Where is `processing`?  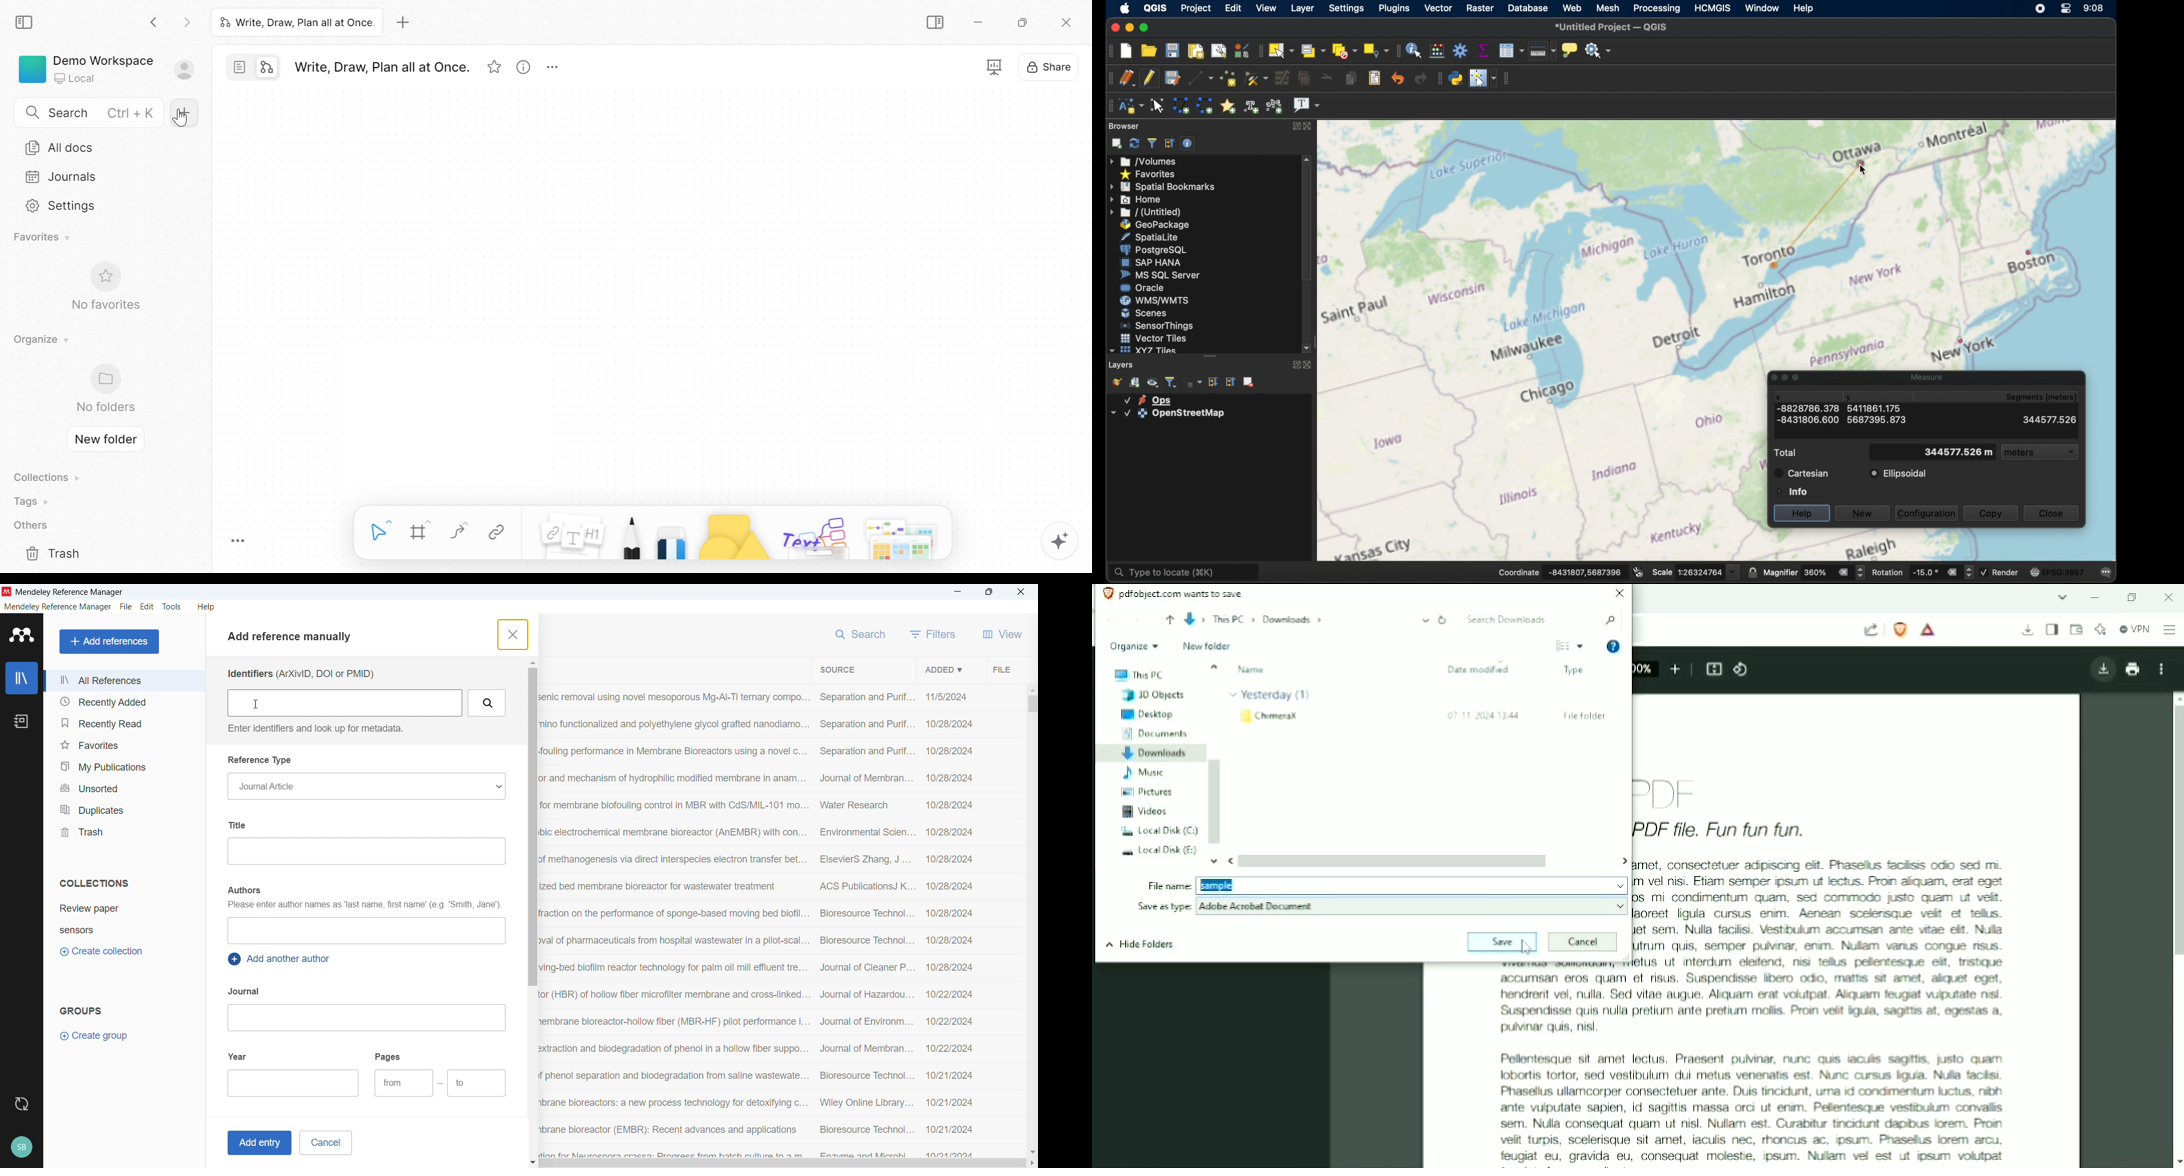 processing is located at coordinates (1657, 9).